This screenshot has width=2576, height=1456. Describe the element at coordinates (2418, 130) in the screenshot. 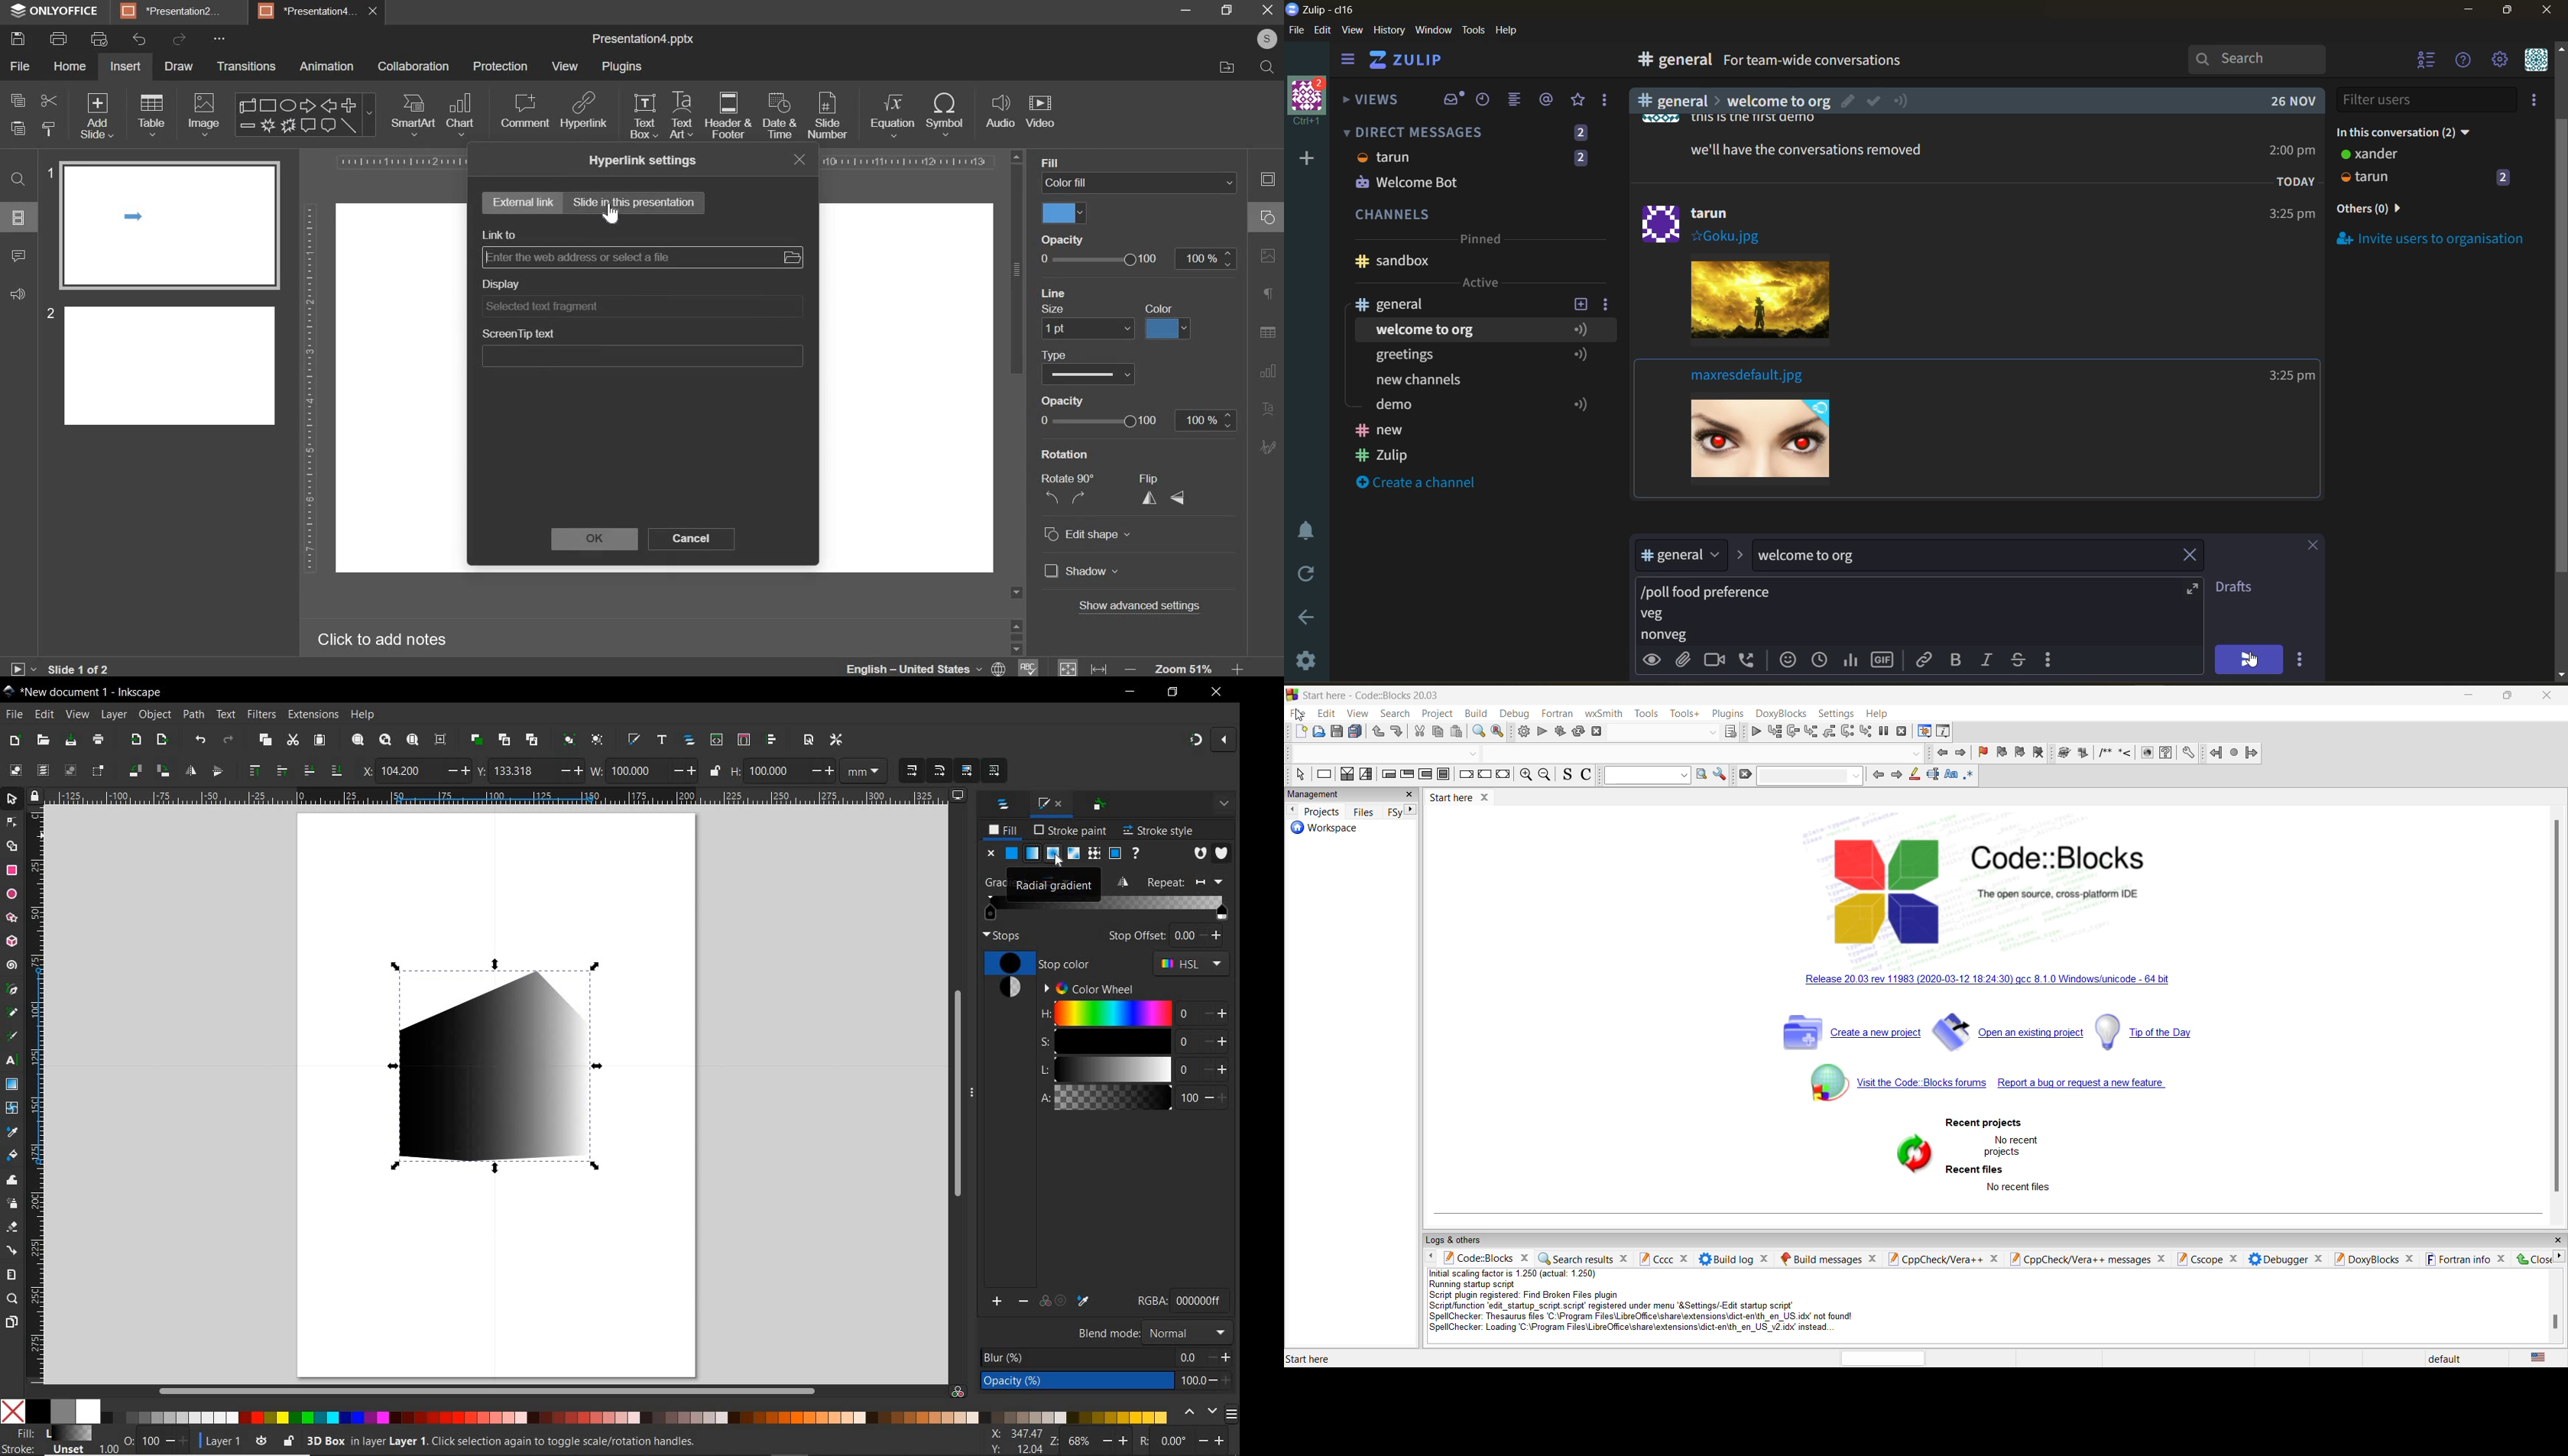

I see `in this conversation` at that location.